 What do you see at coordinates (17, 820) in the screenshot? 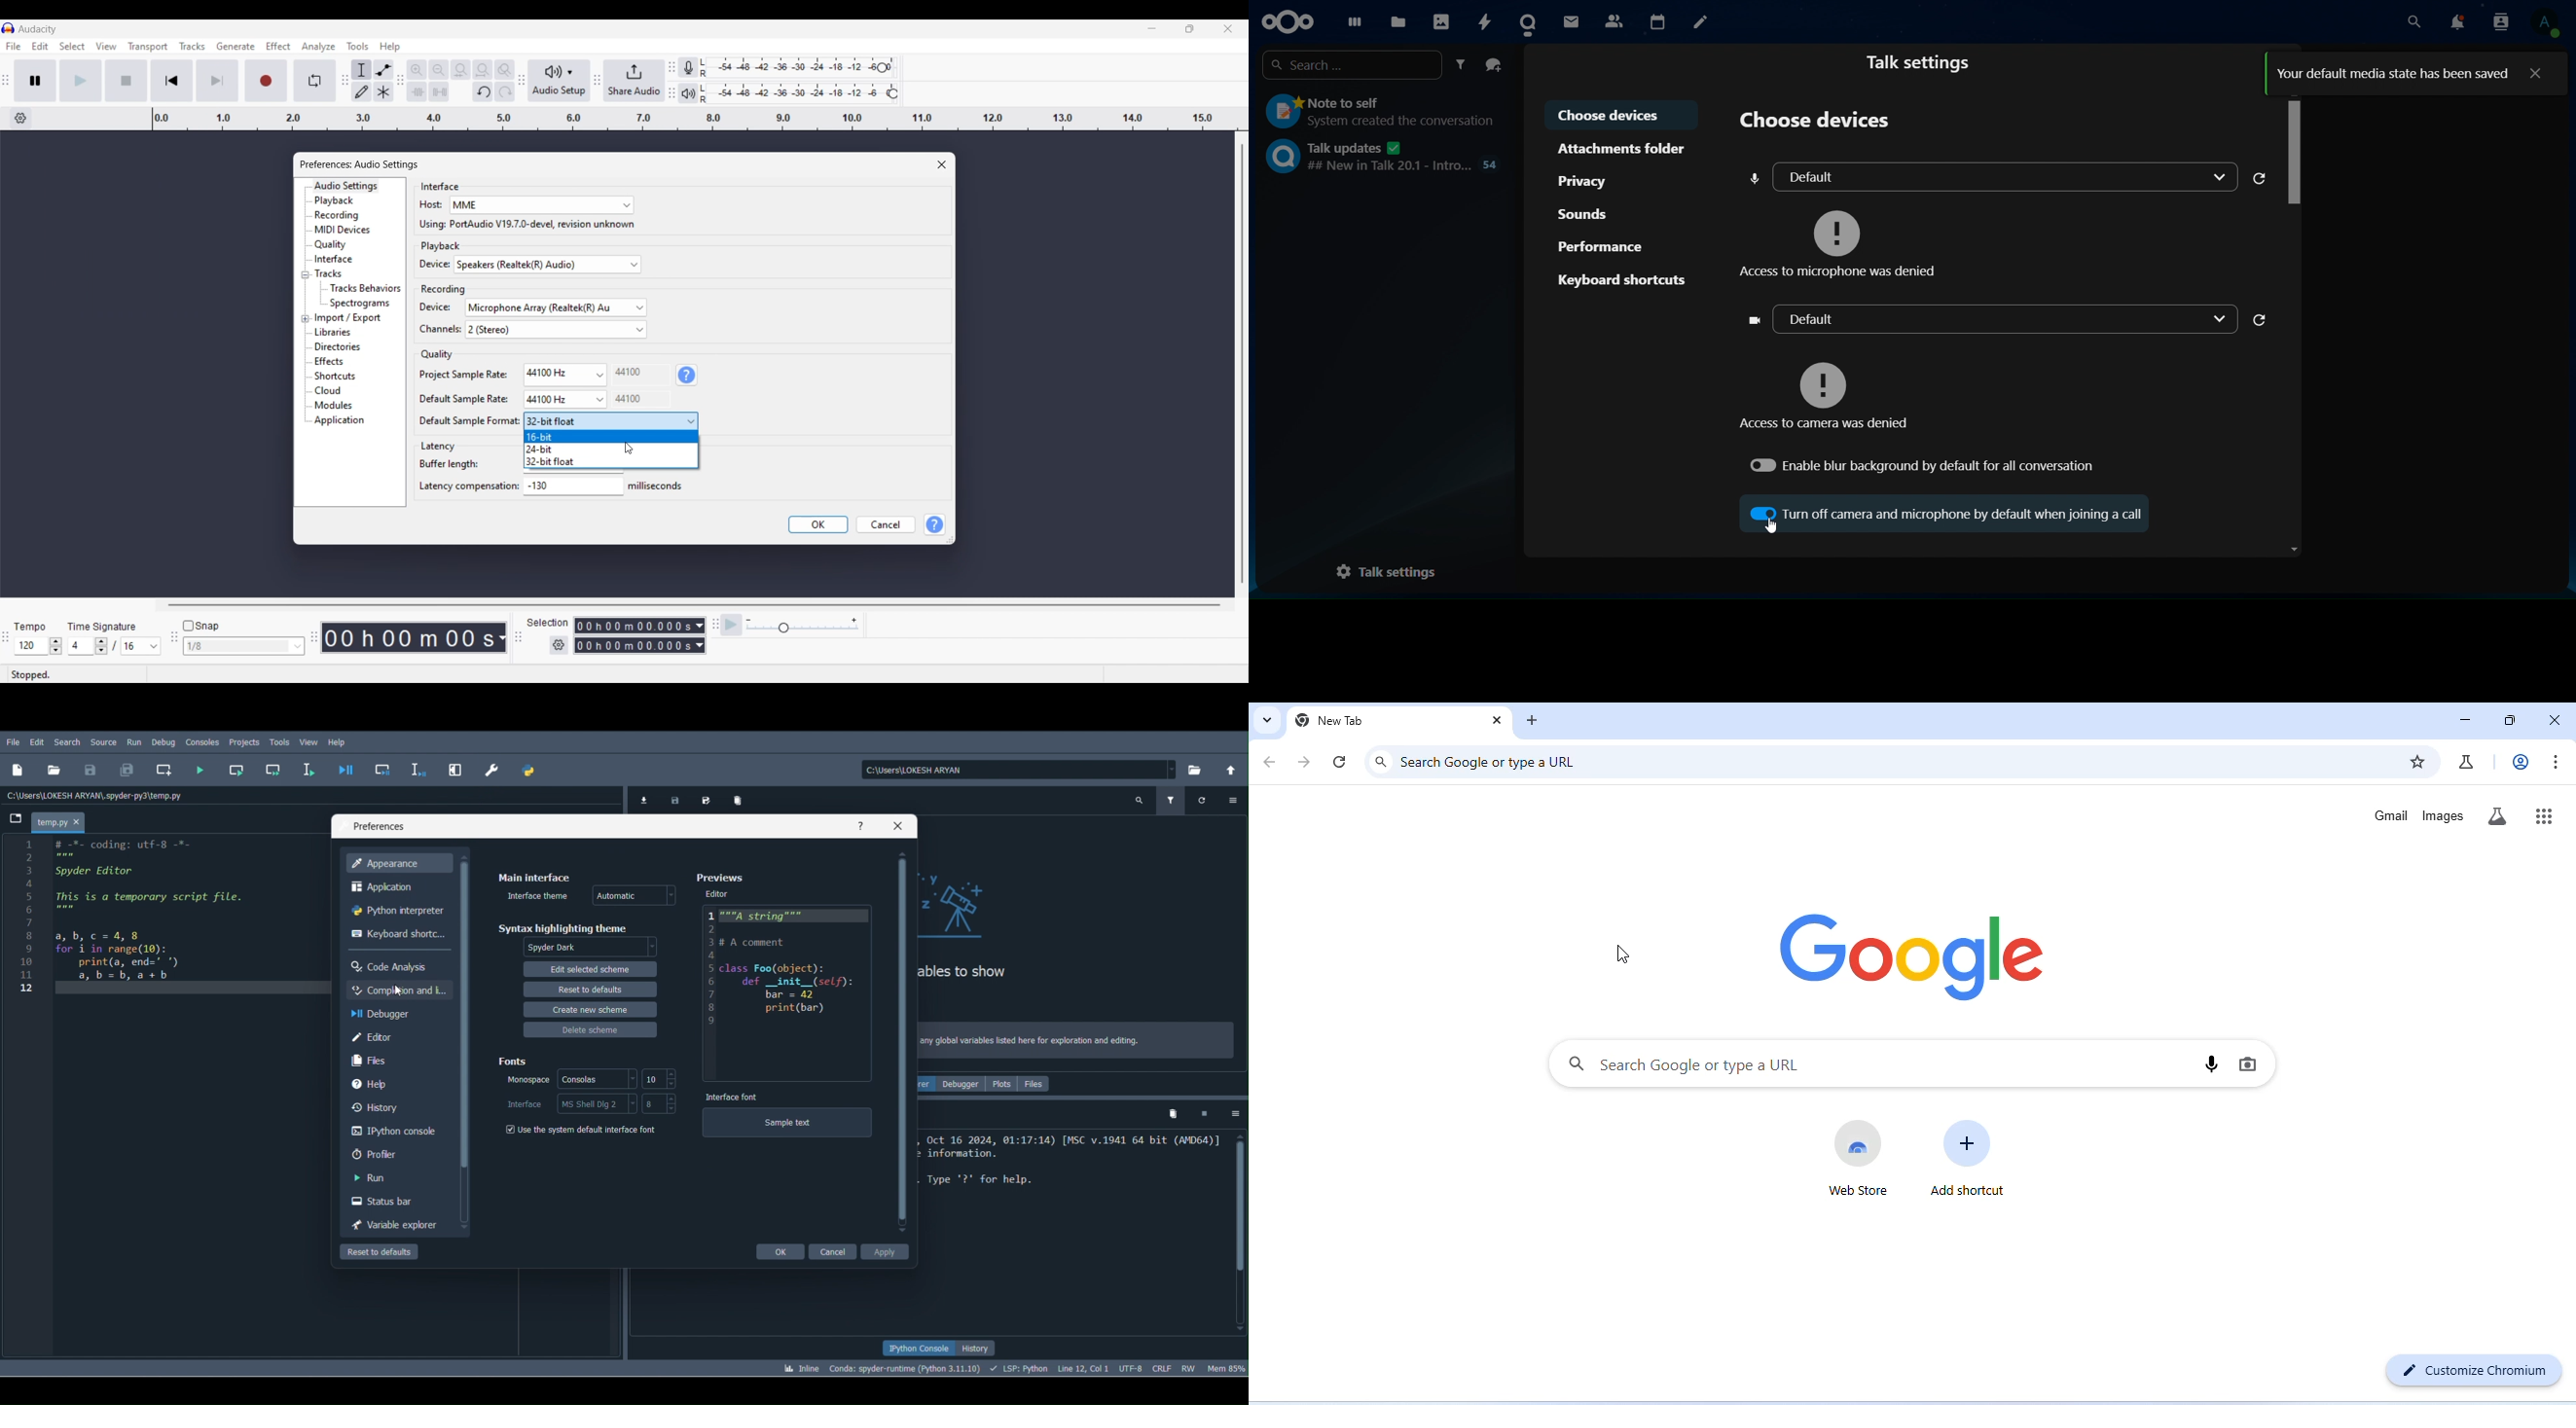
I see `Browse tabs` at bounding box center [17, 820].